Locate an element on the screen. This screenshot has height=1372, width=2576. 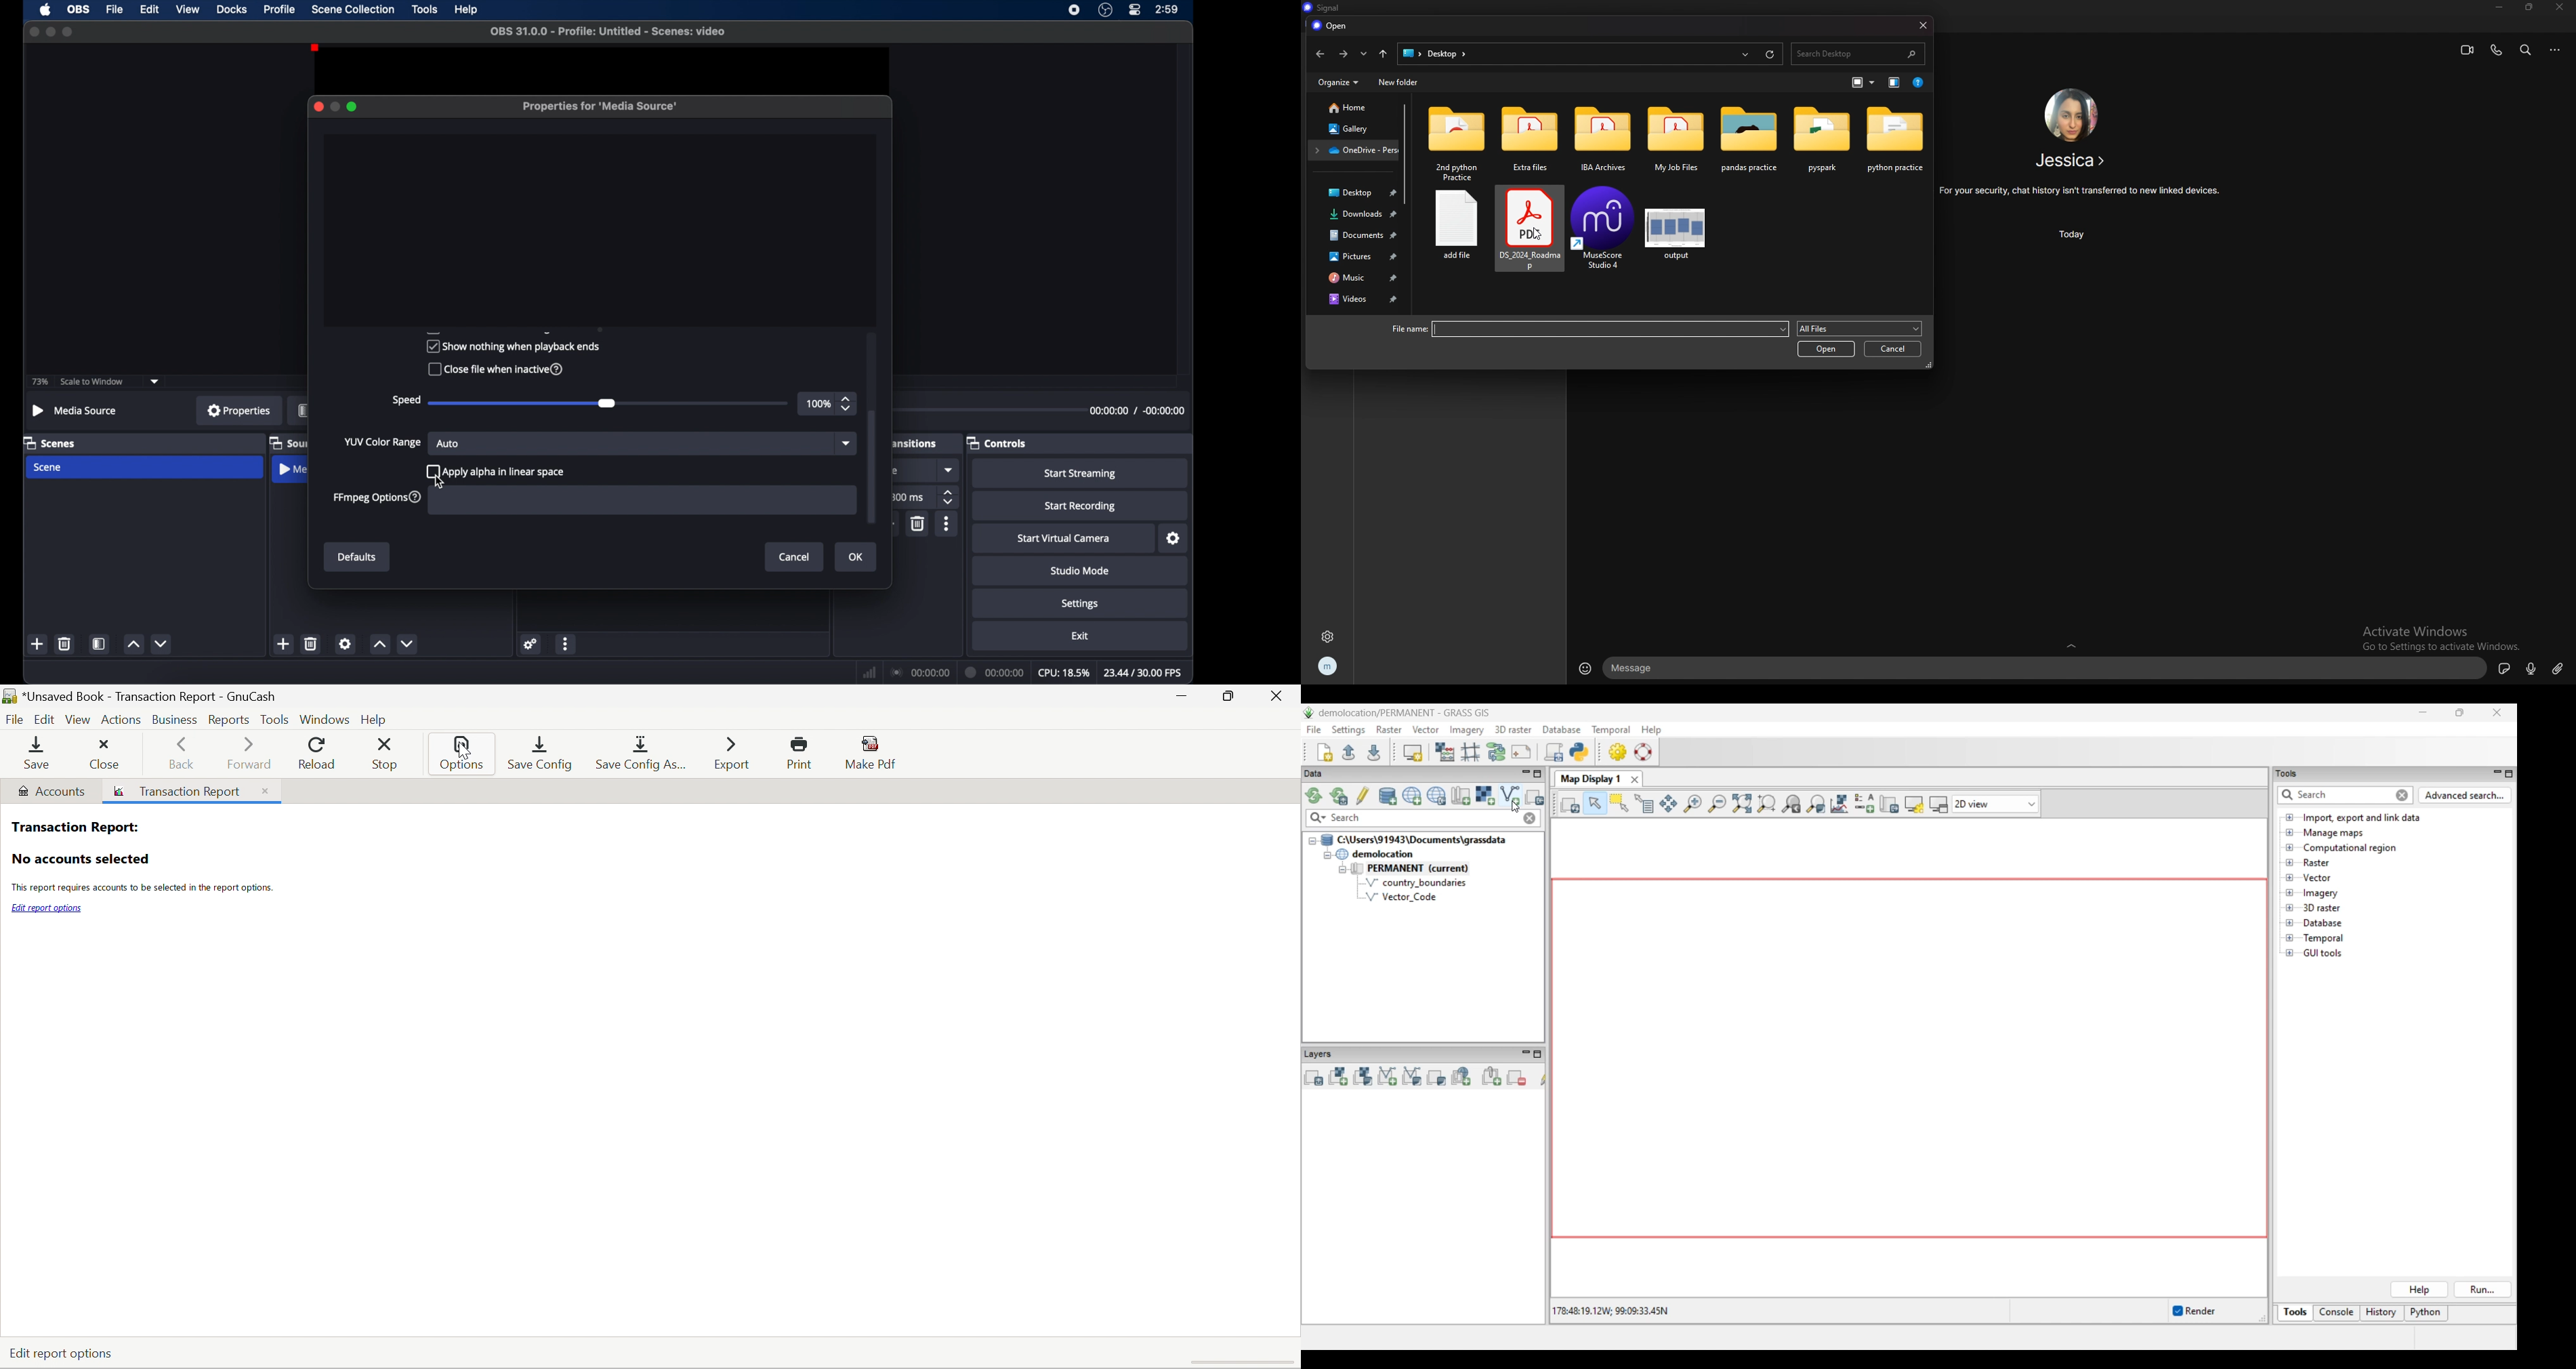
ffmpeg options is located at coordinates (378, 497).